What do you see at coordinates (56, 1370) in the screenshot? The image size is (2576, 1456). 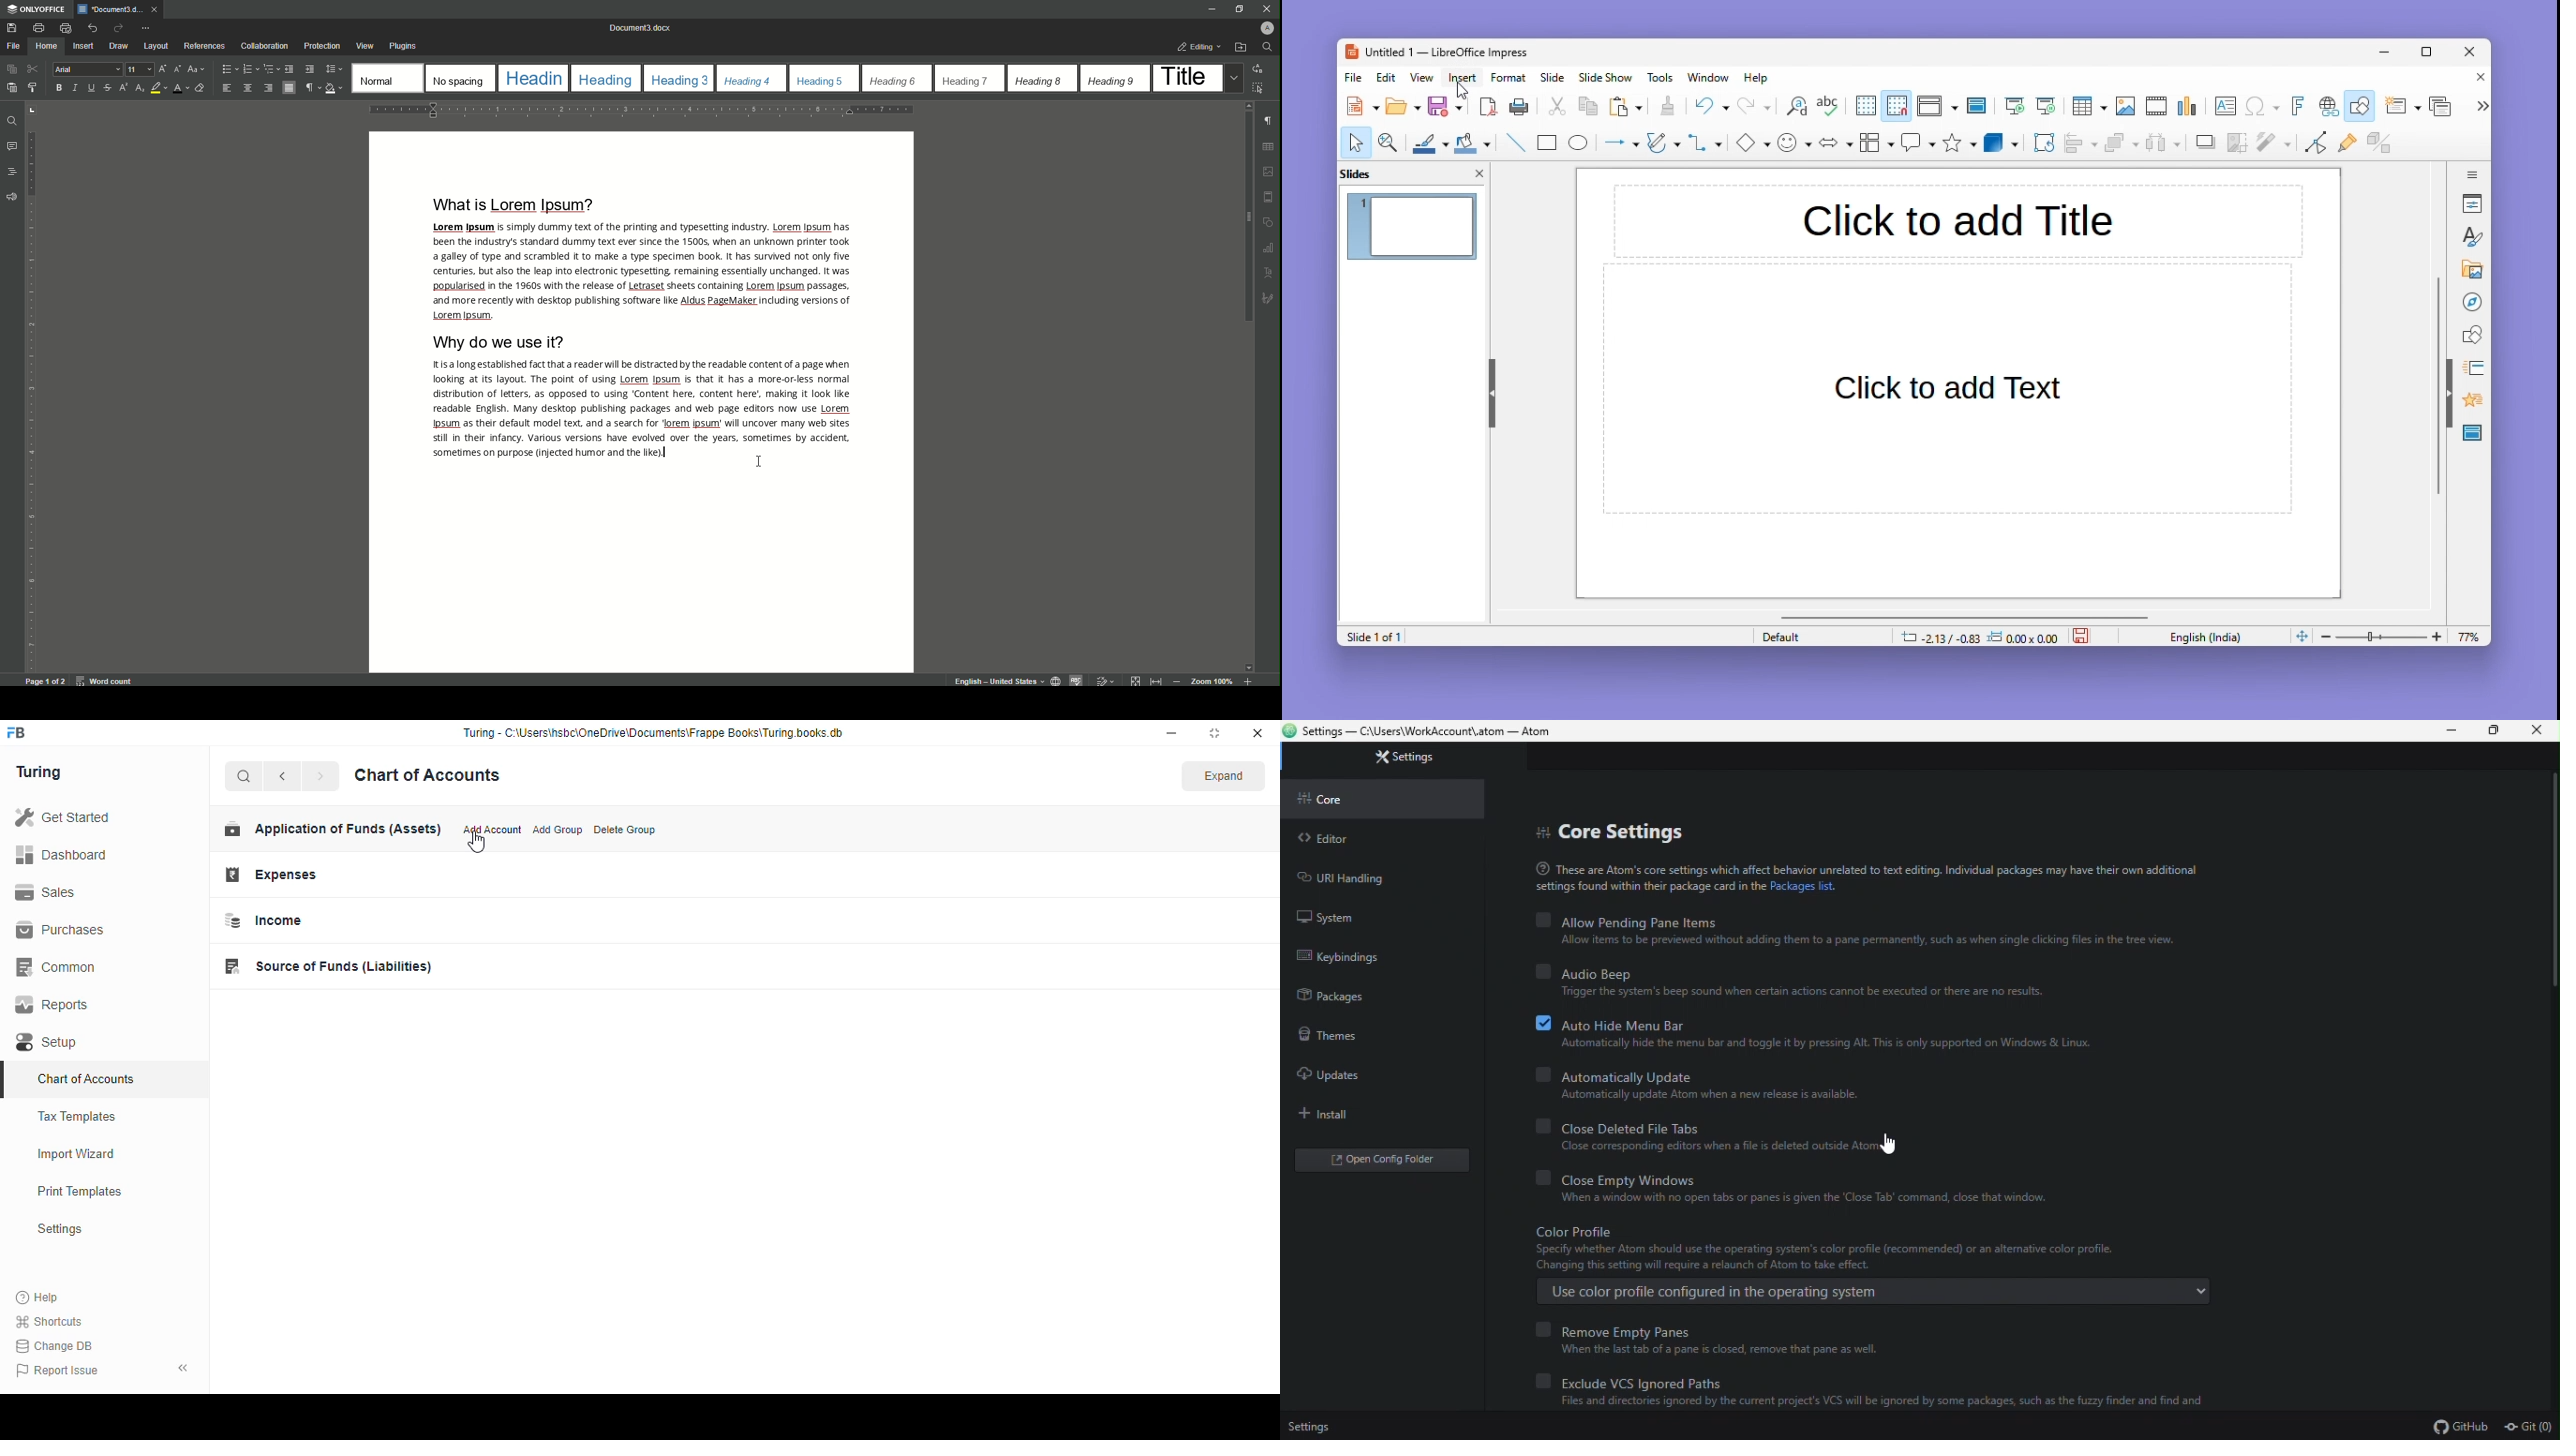 I see `report issue` at bounding box center [56, 1370].